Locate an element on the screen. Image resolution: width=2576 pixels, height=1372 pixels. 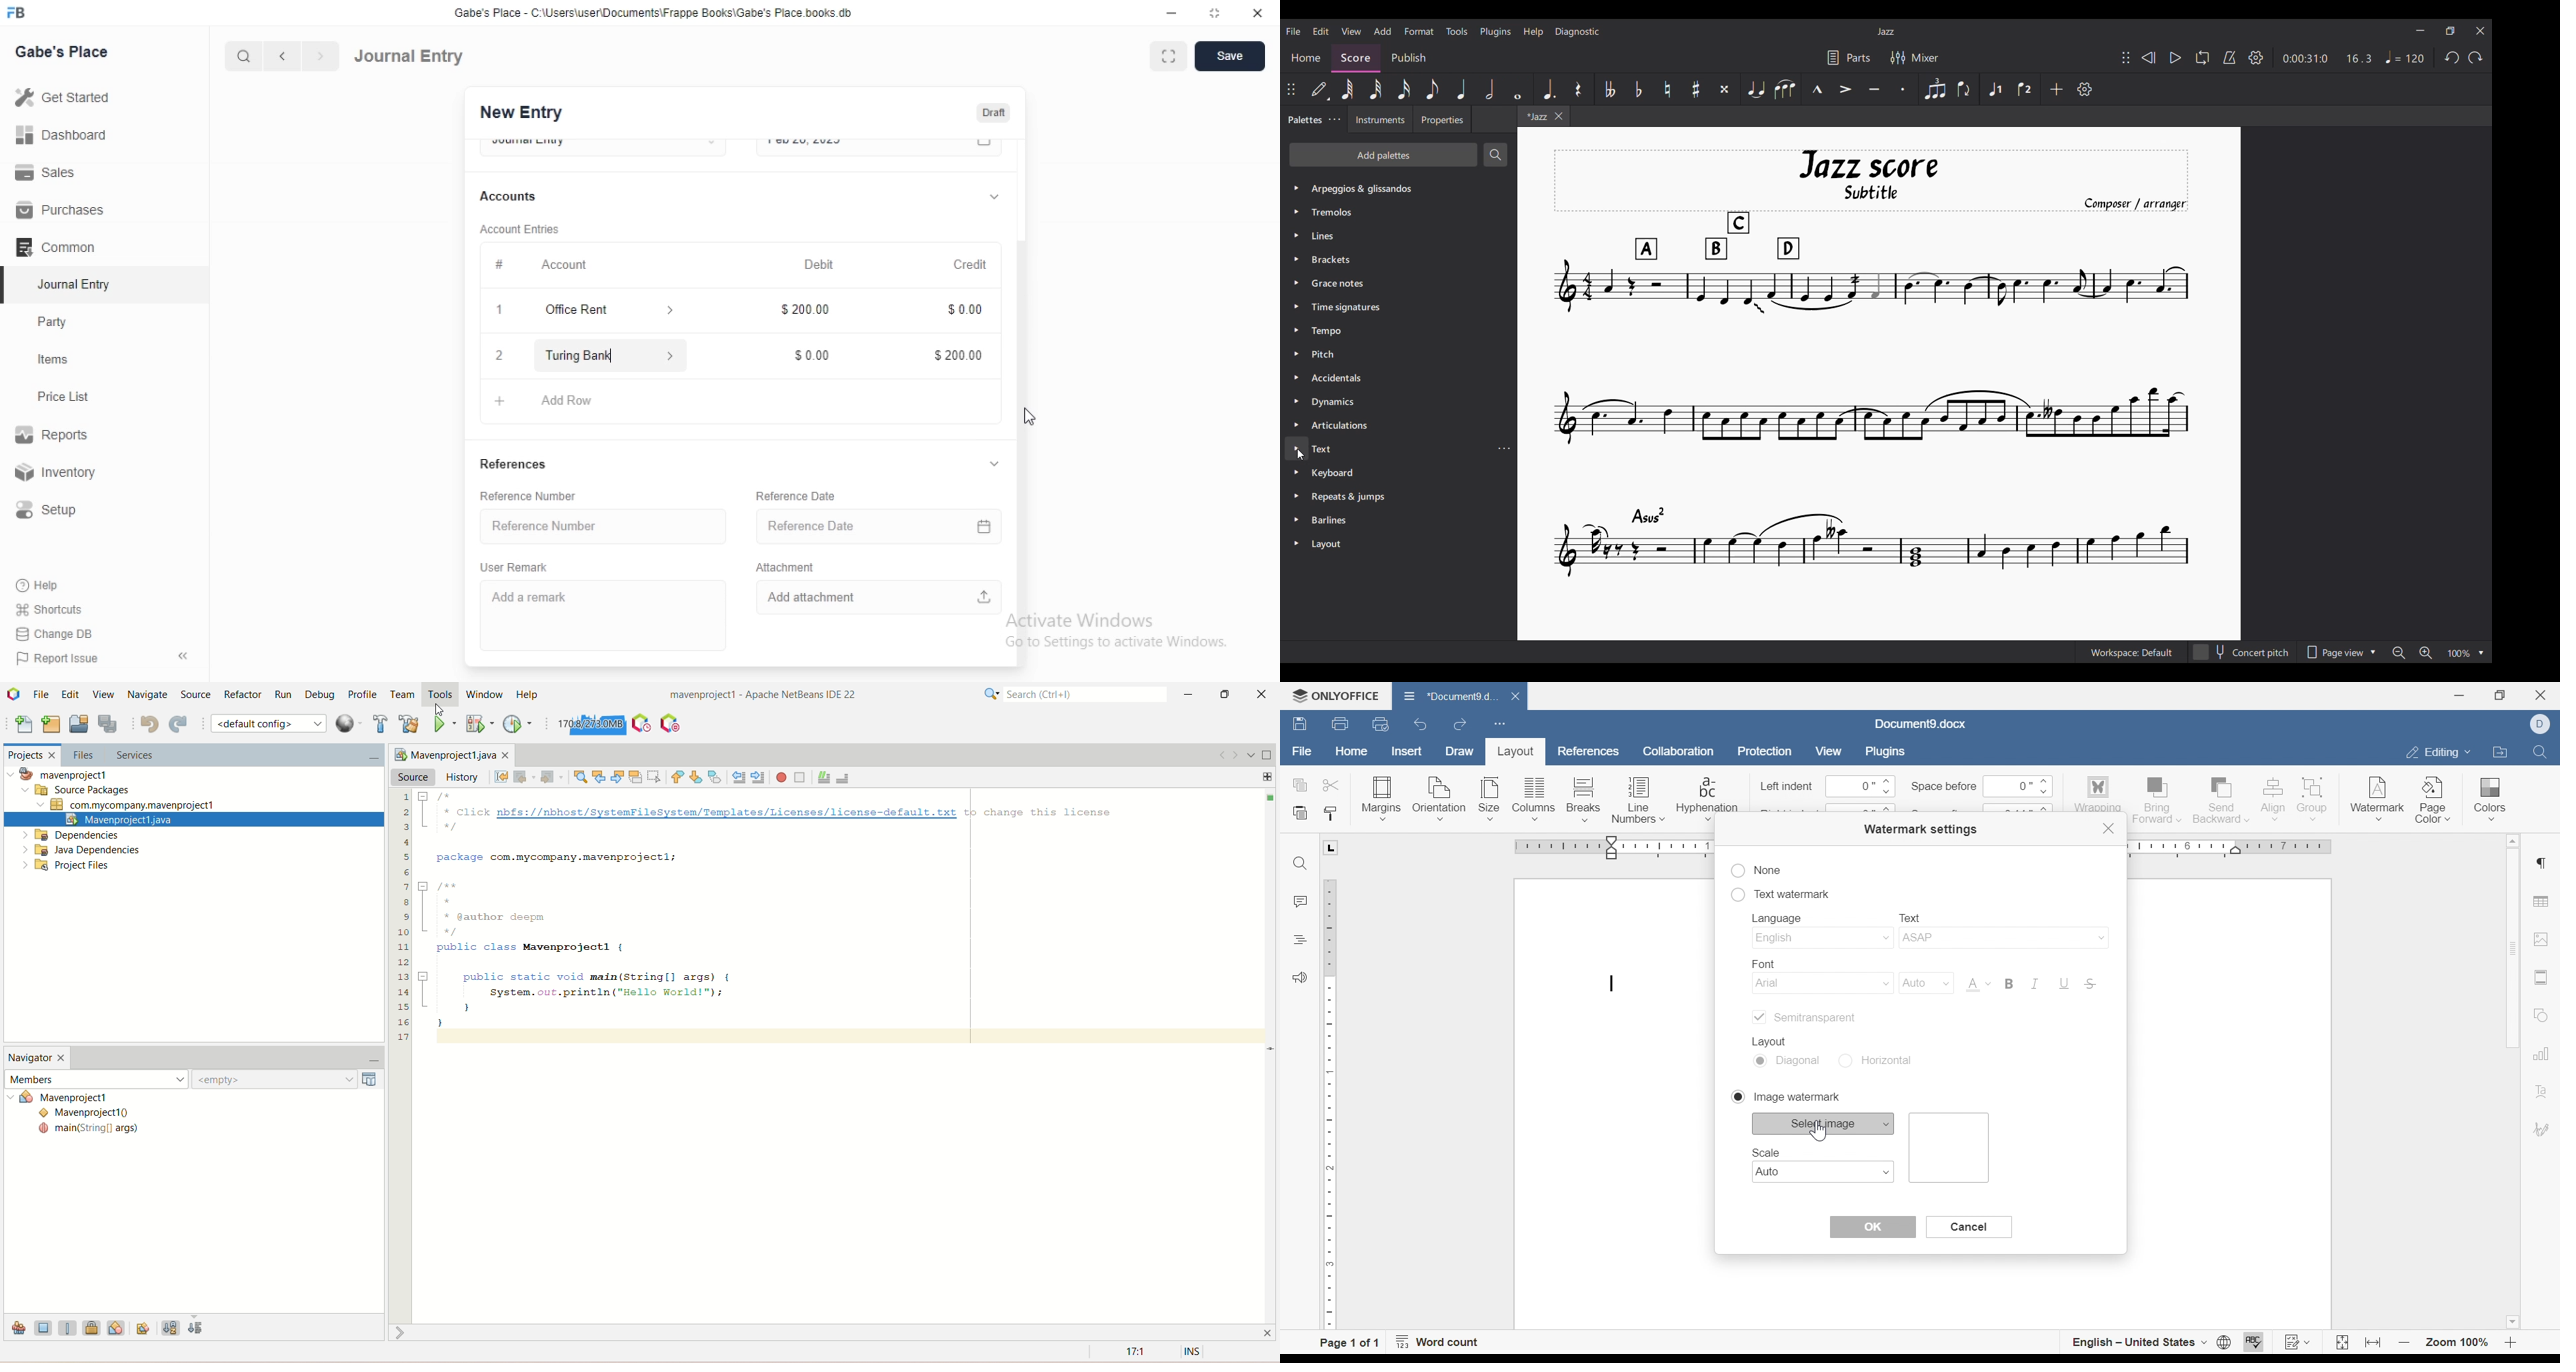
File menu is located at coordinates (1294, 31).